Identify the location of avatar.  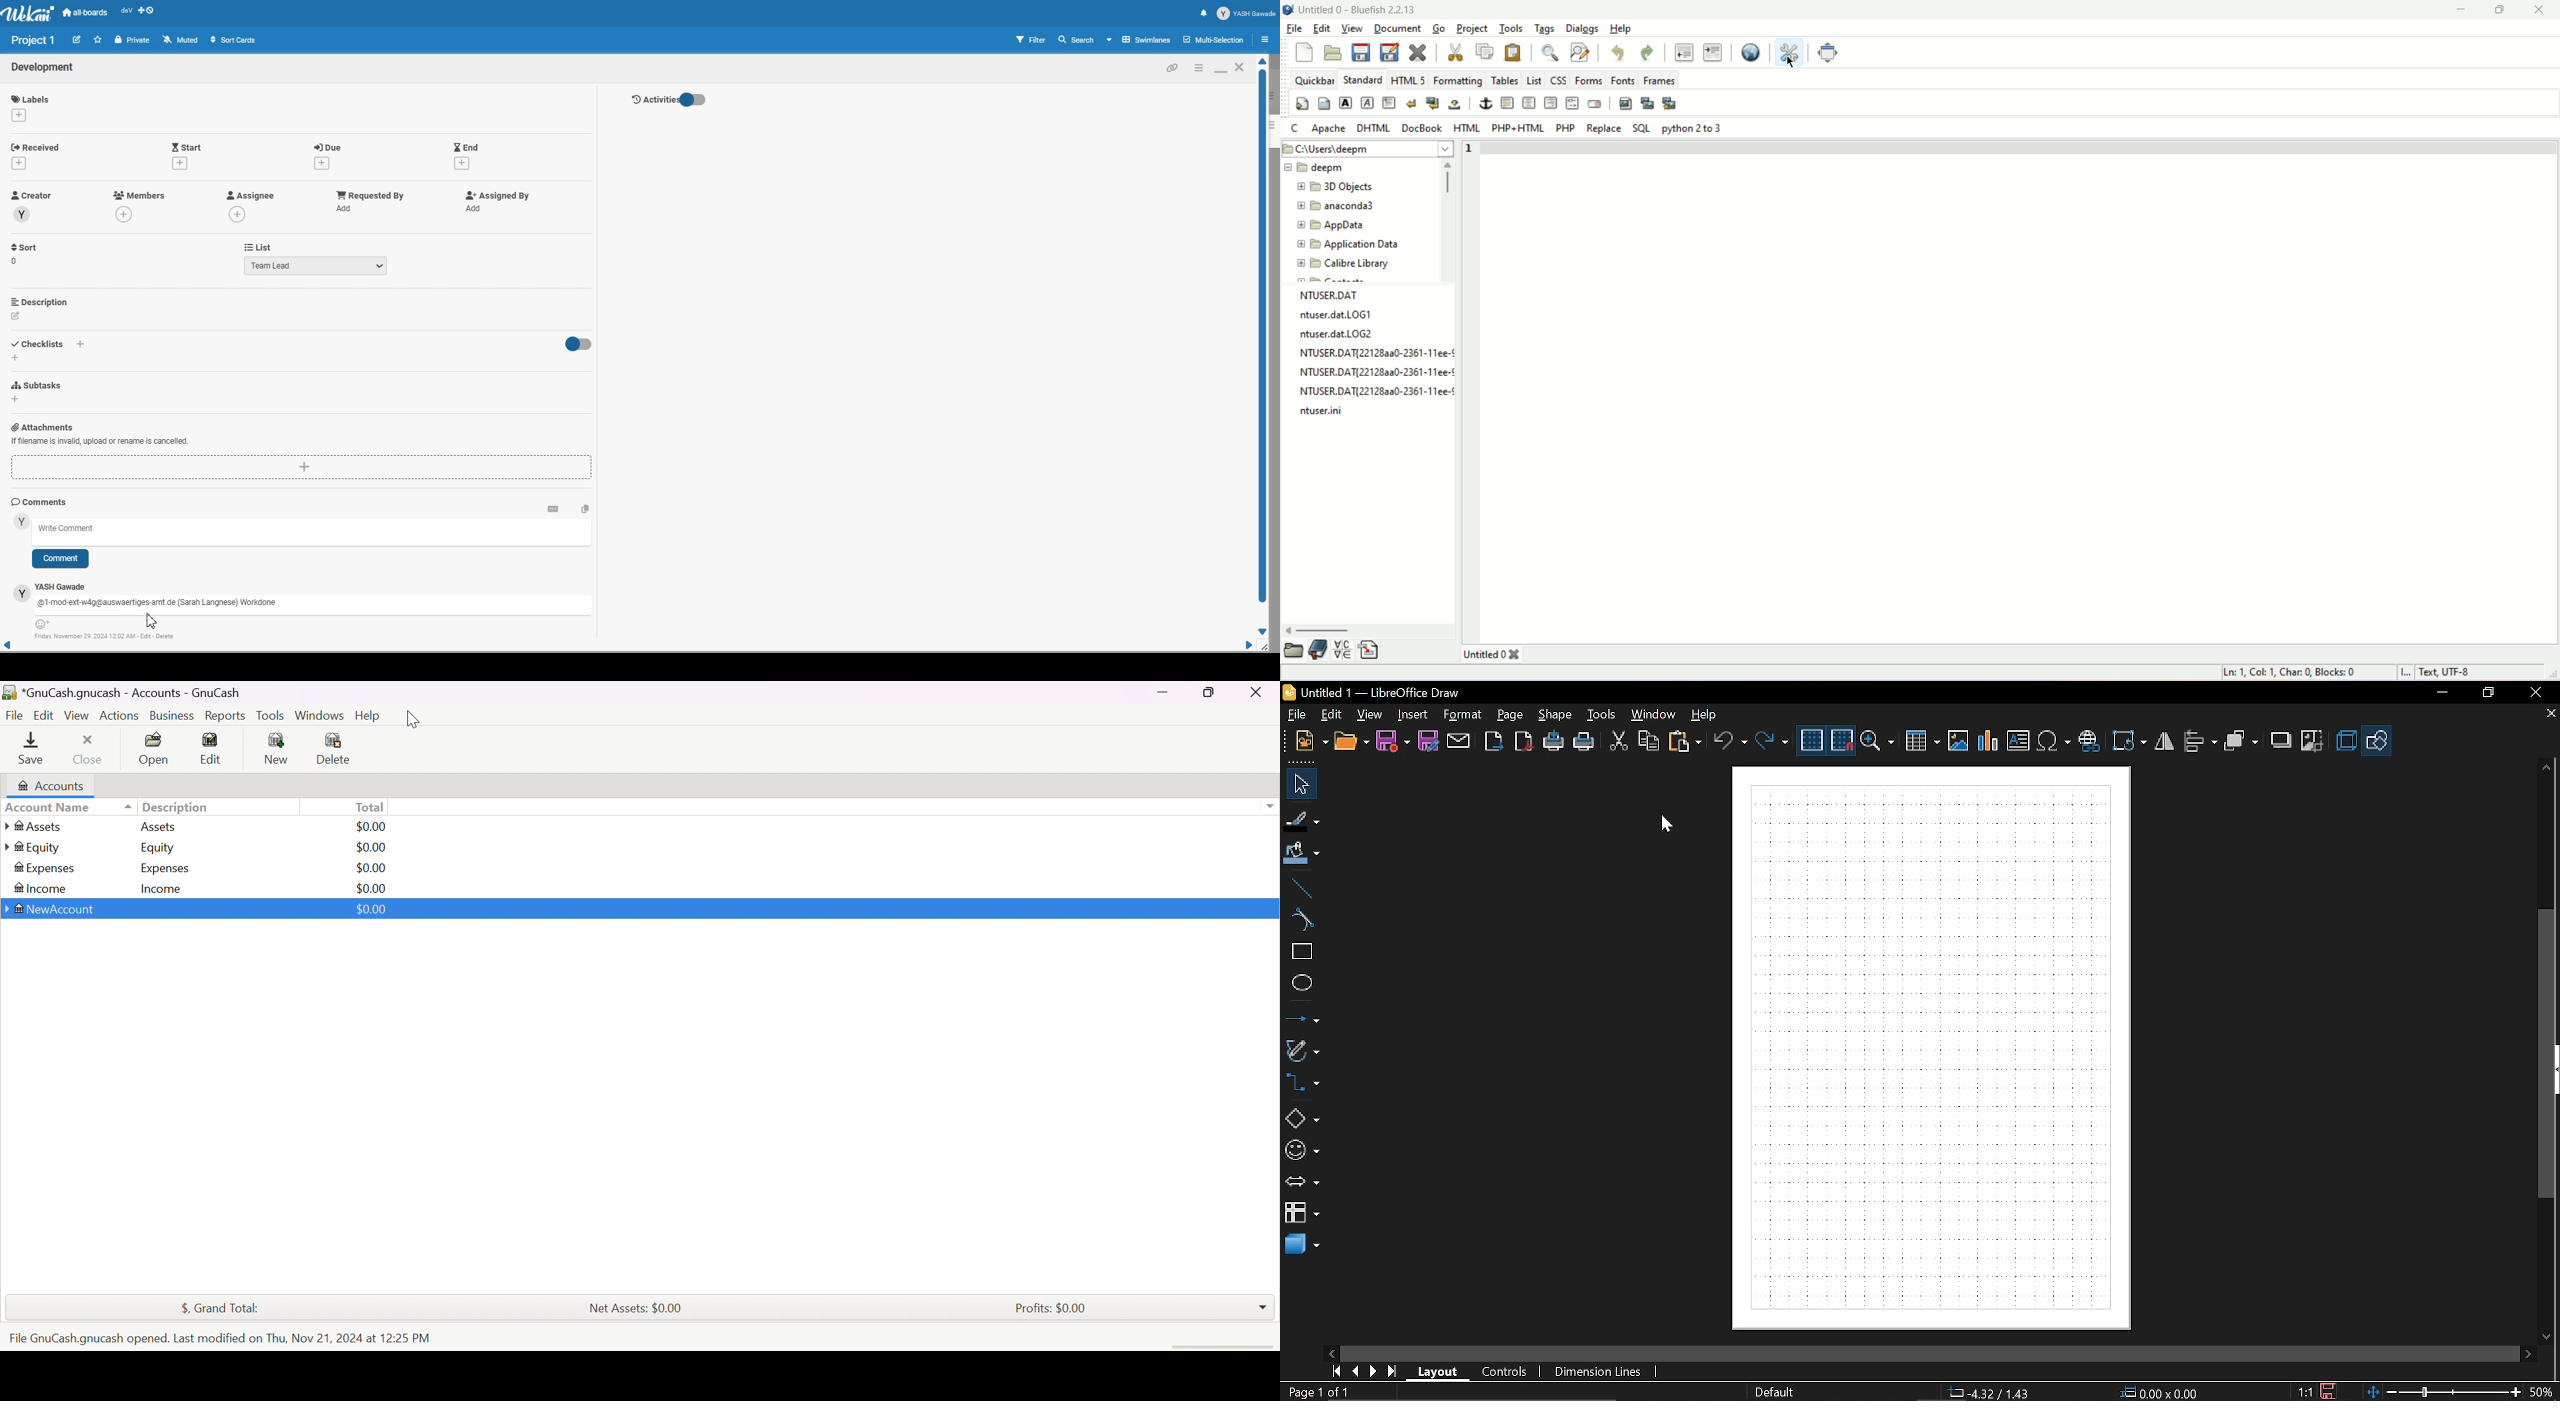
(22, 593).